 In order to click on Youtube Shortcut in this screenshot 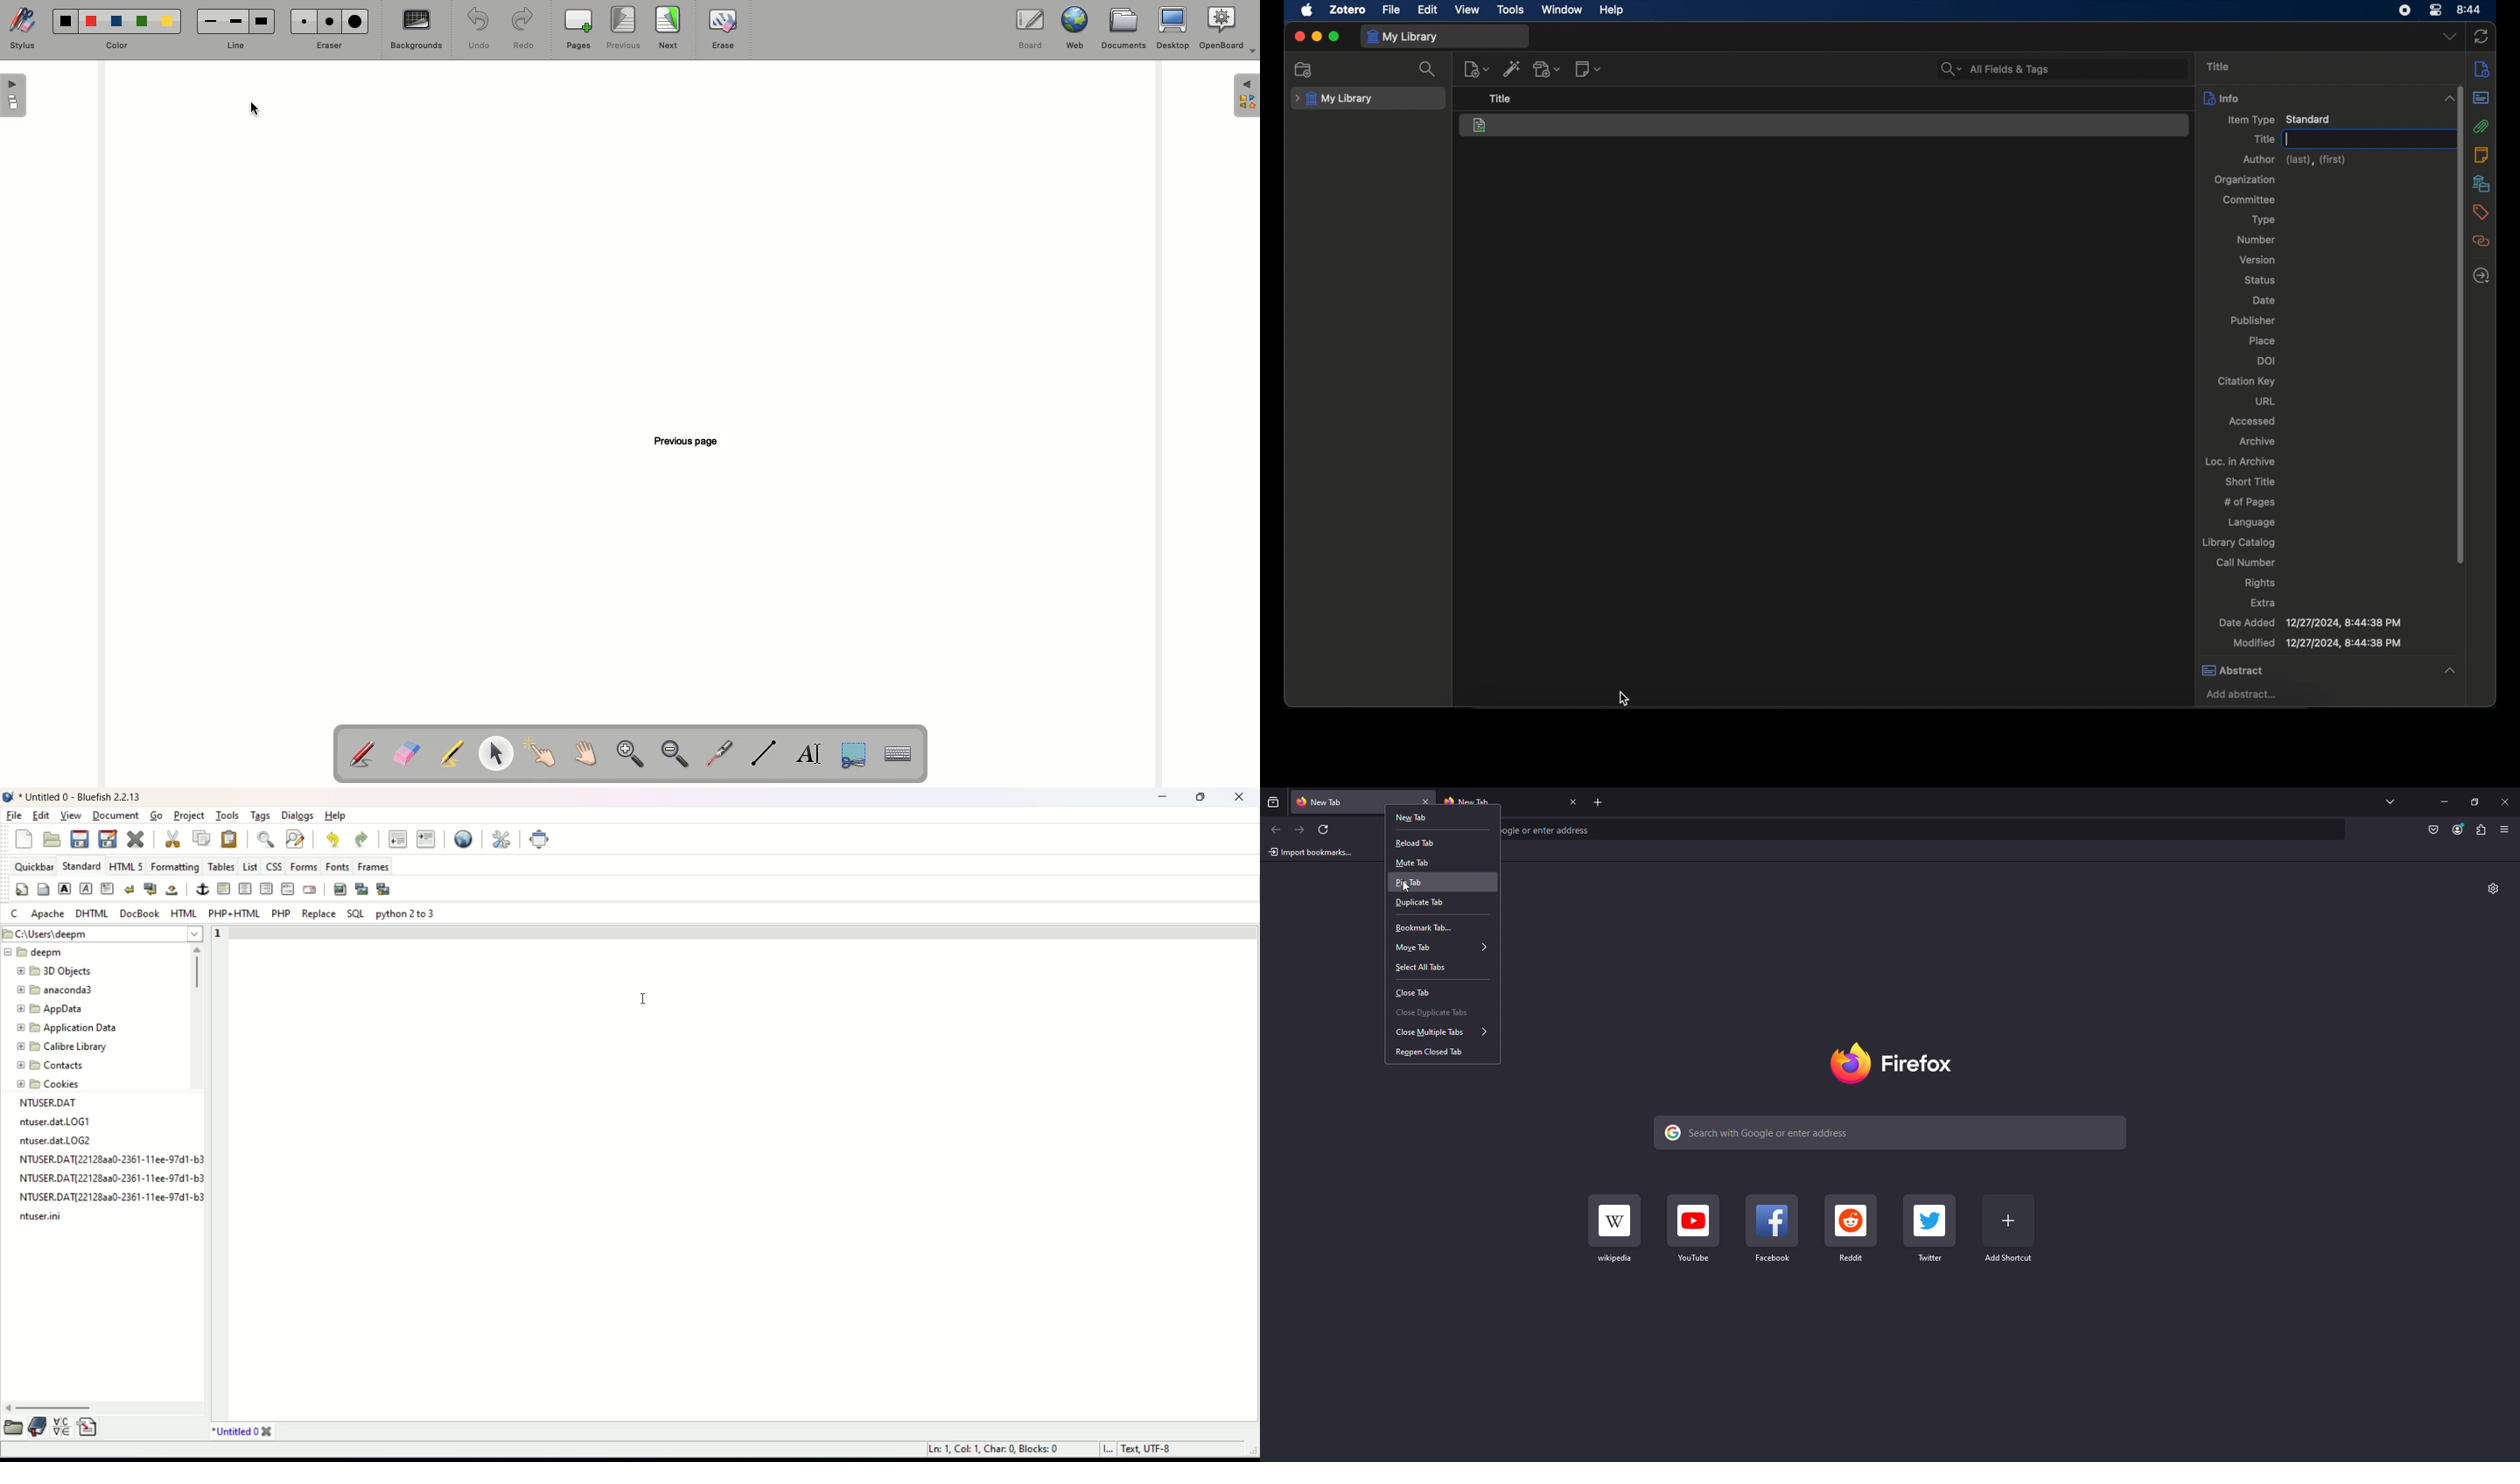, I will do `click(1696, 1229)`.